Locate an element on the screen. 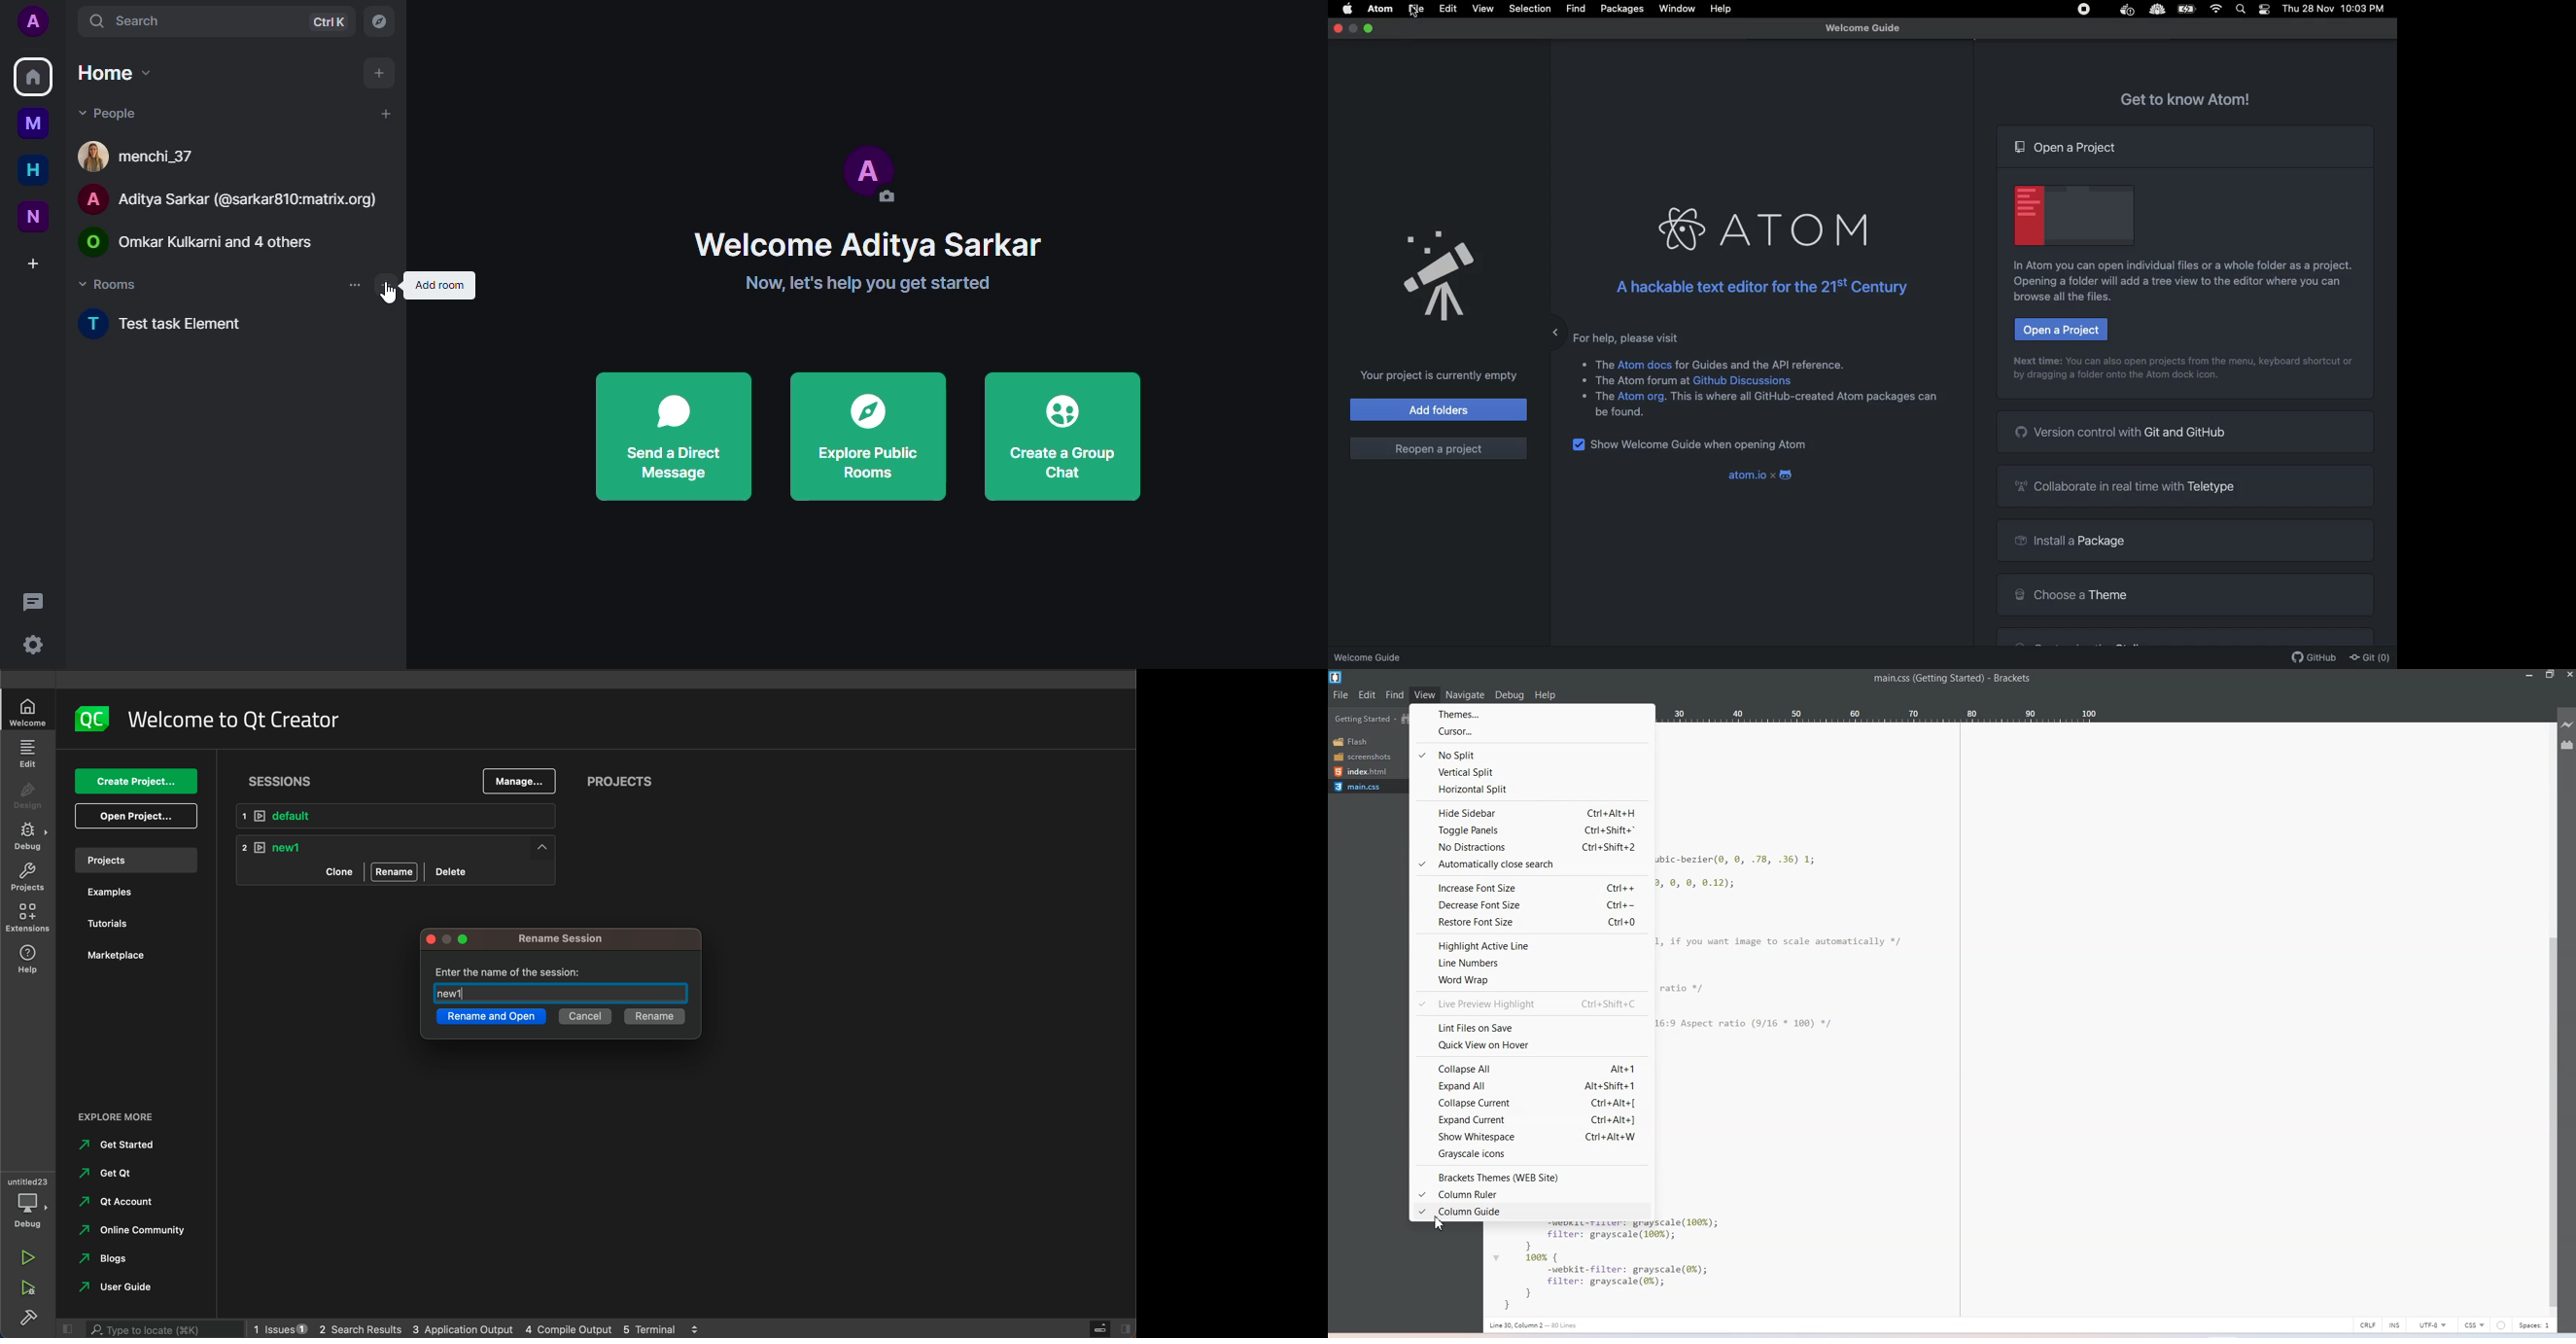  Column ruler is located at coordinates (1531, 1193).